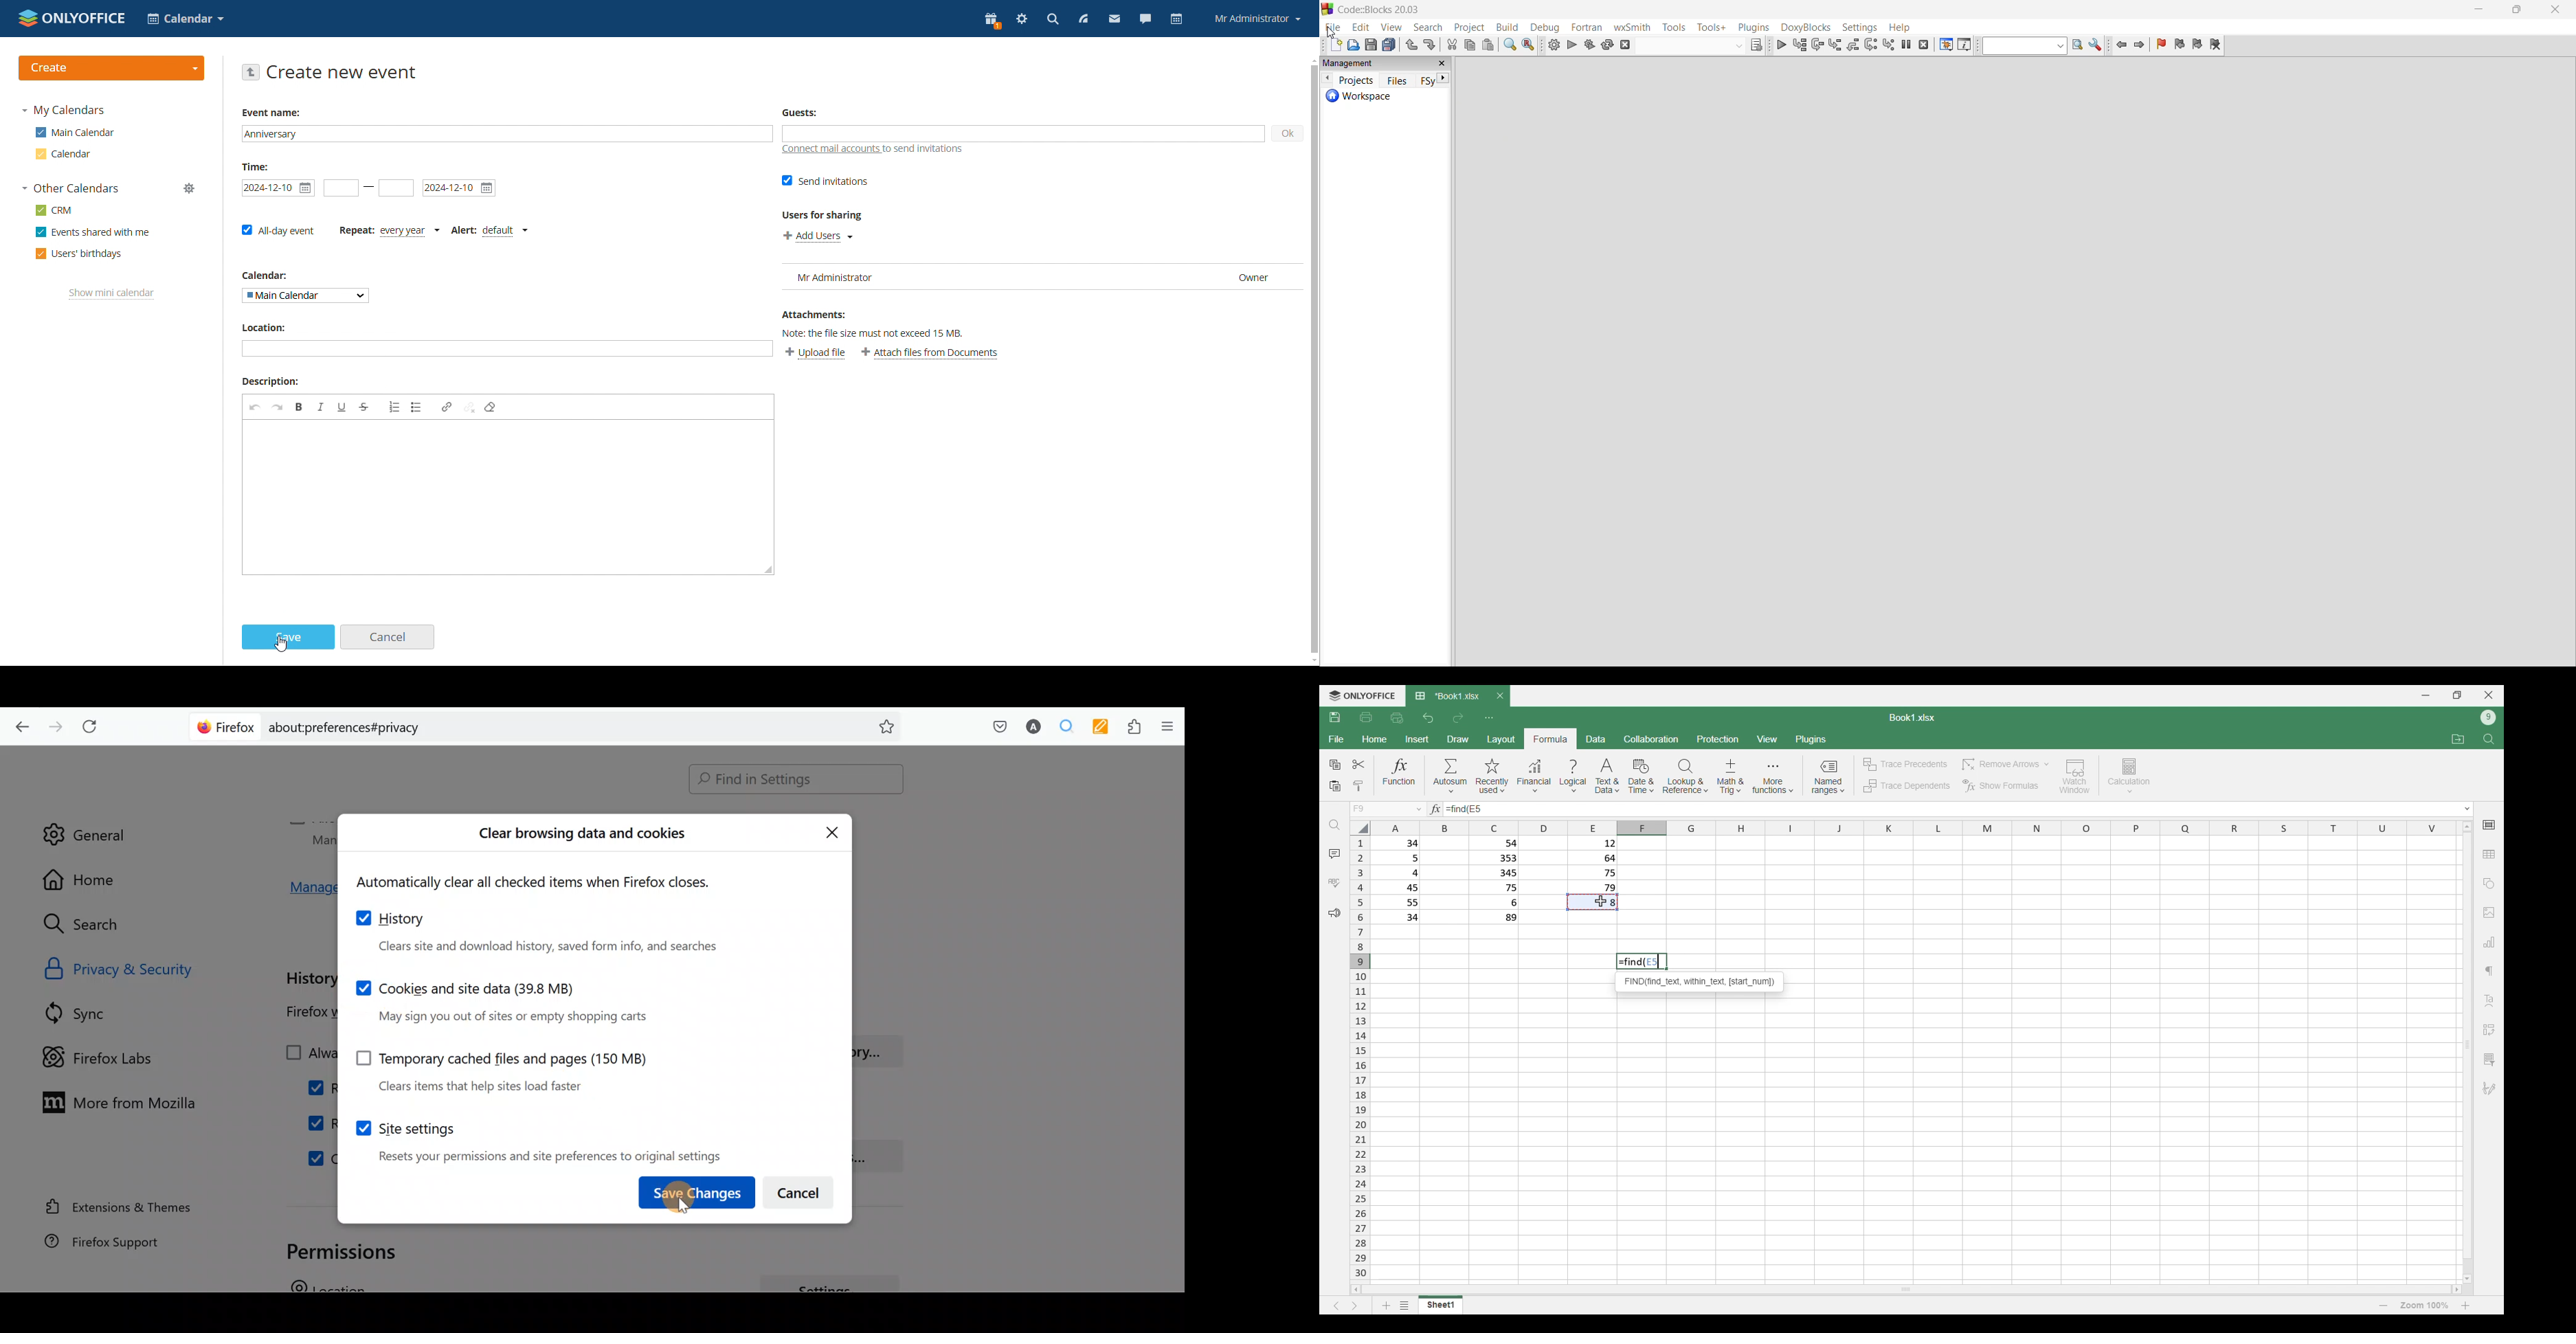  What do you see at coordinates (1371, 46) in the screenshot?
I see `save` at bounding box center [1371, 46].